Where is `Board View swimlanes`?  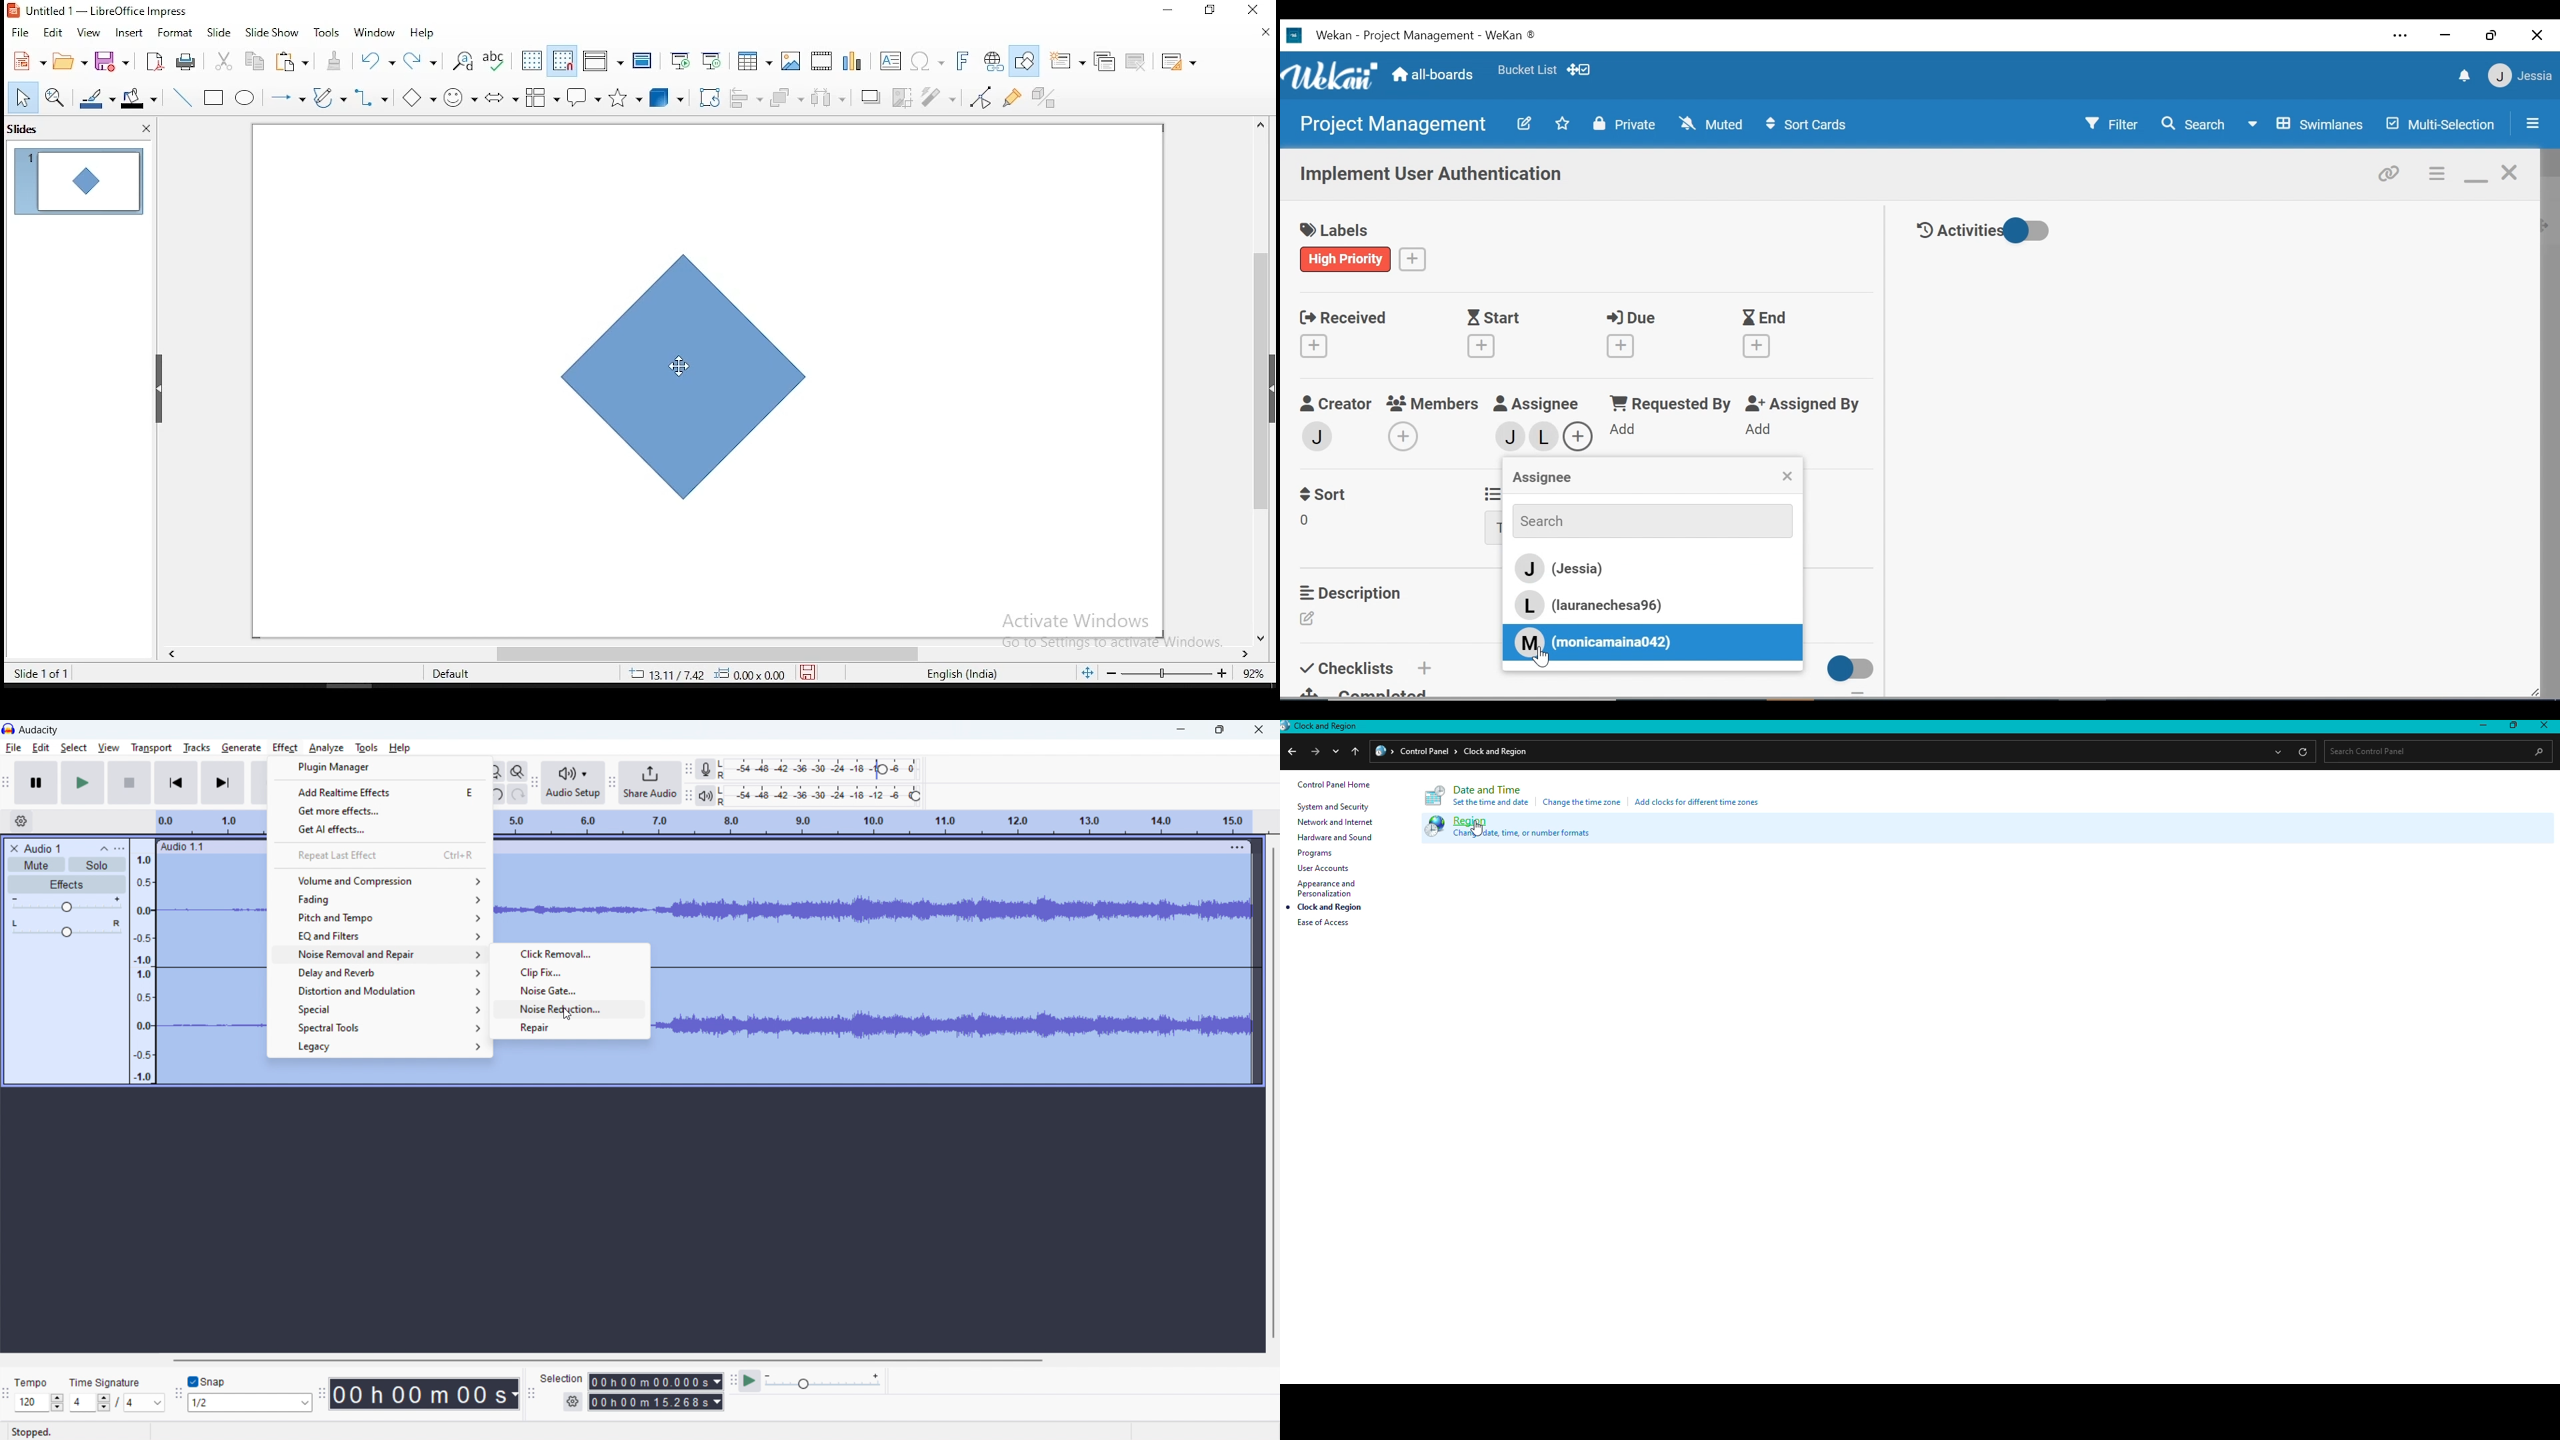
Board View swimlanes is located at coordinates (2308, 123).